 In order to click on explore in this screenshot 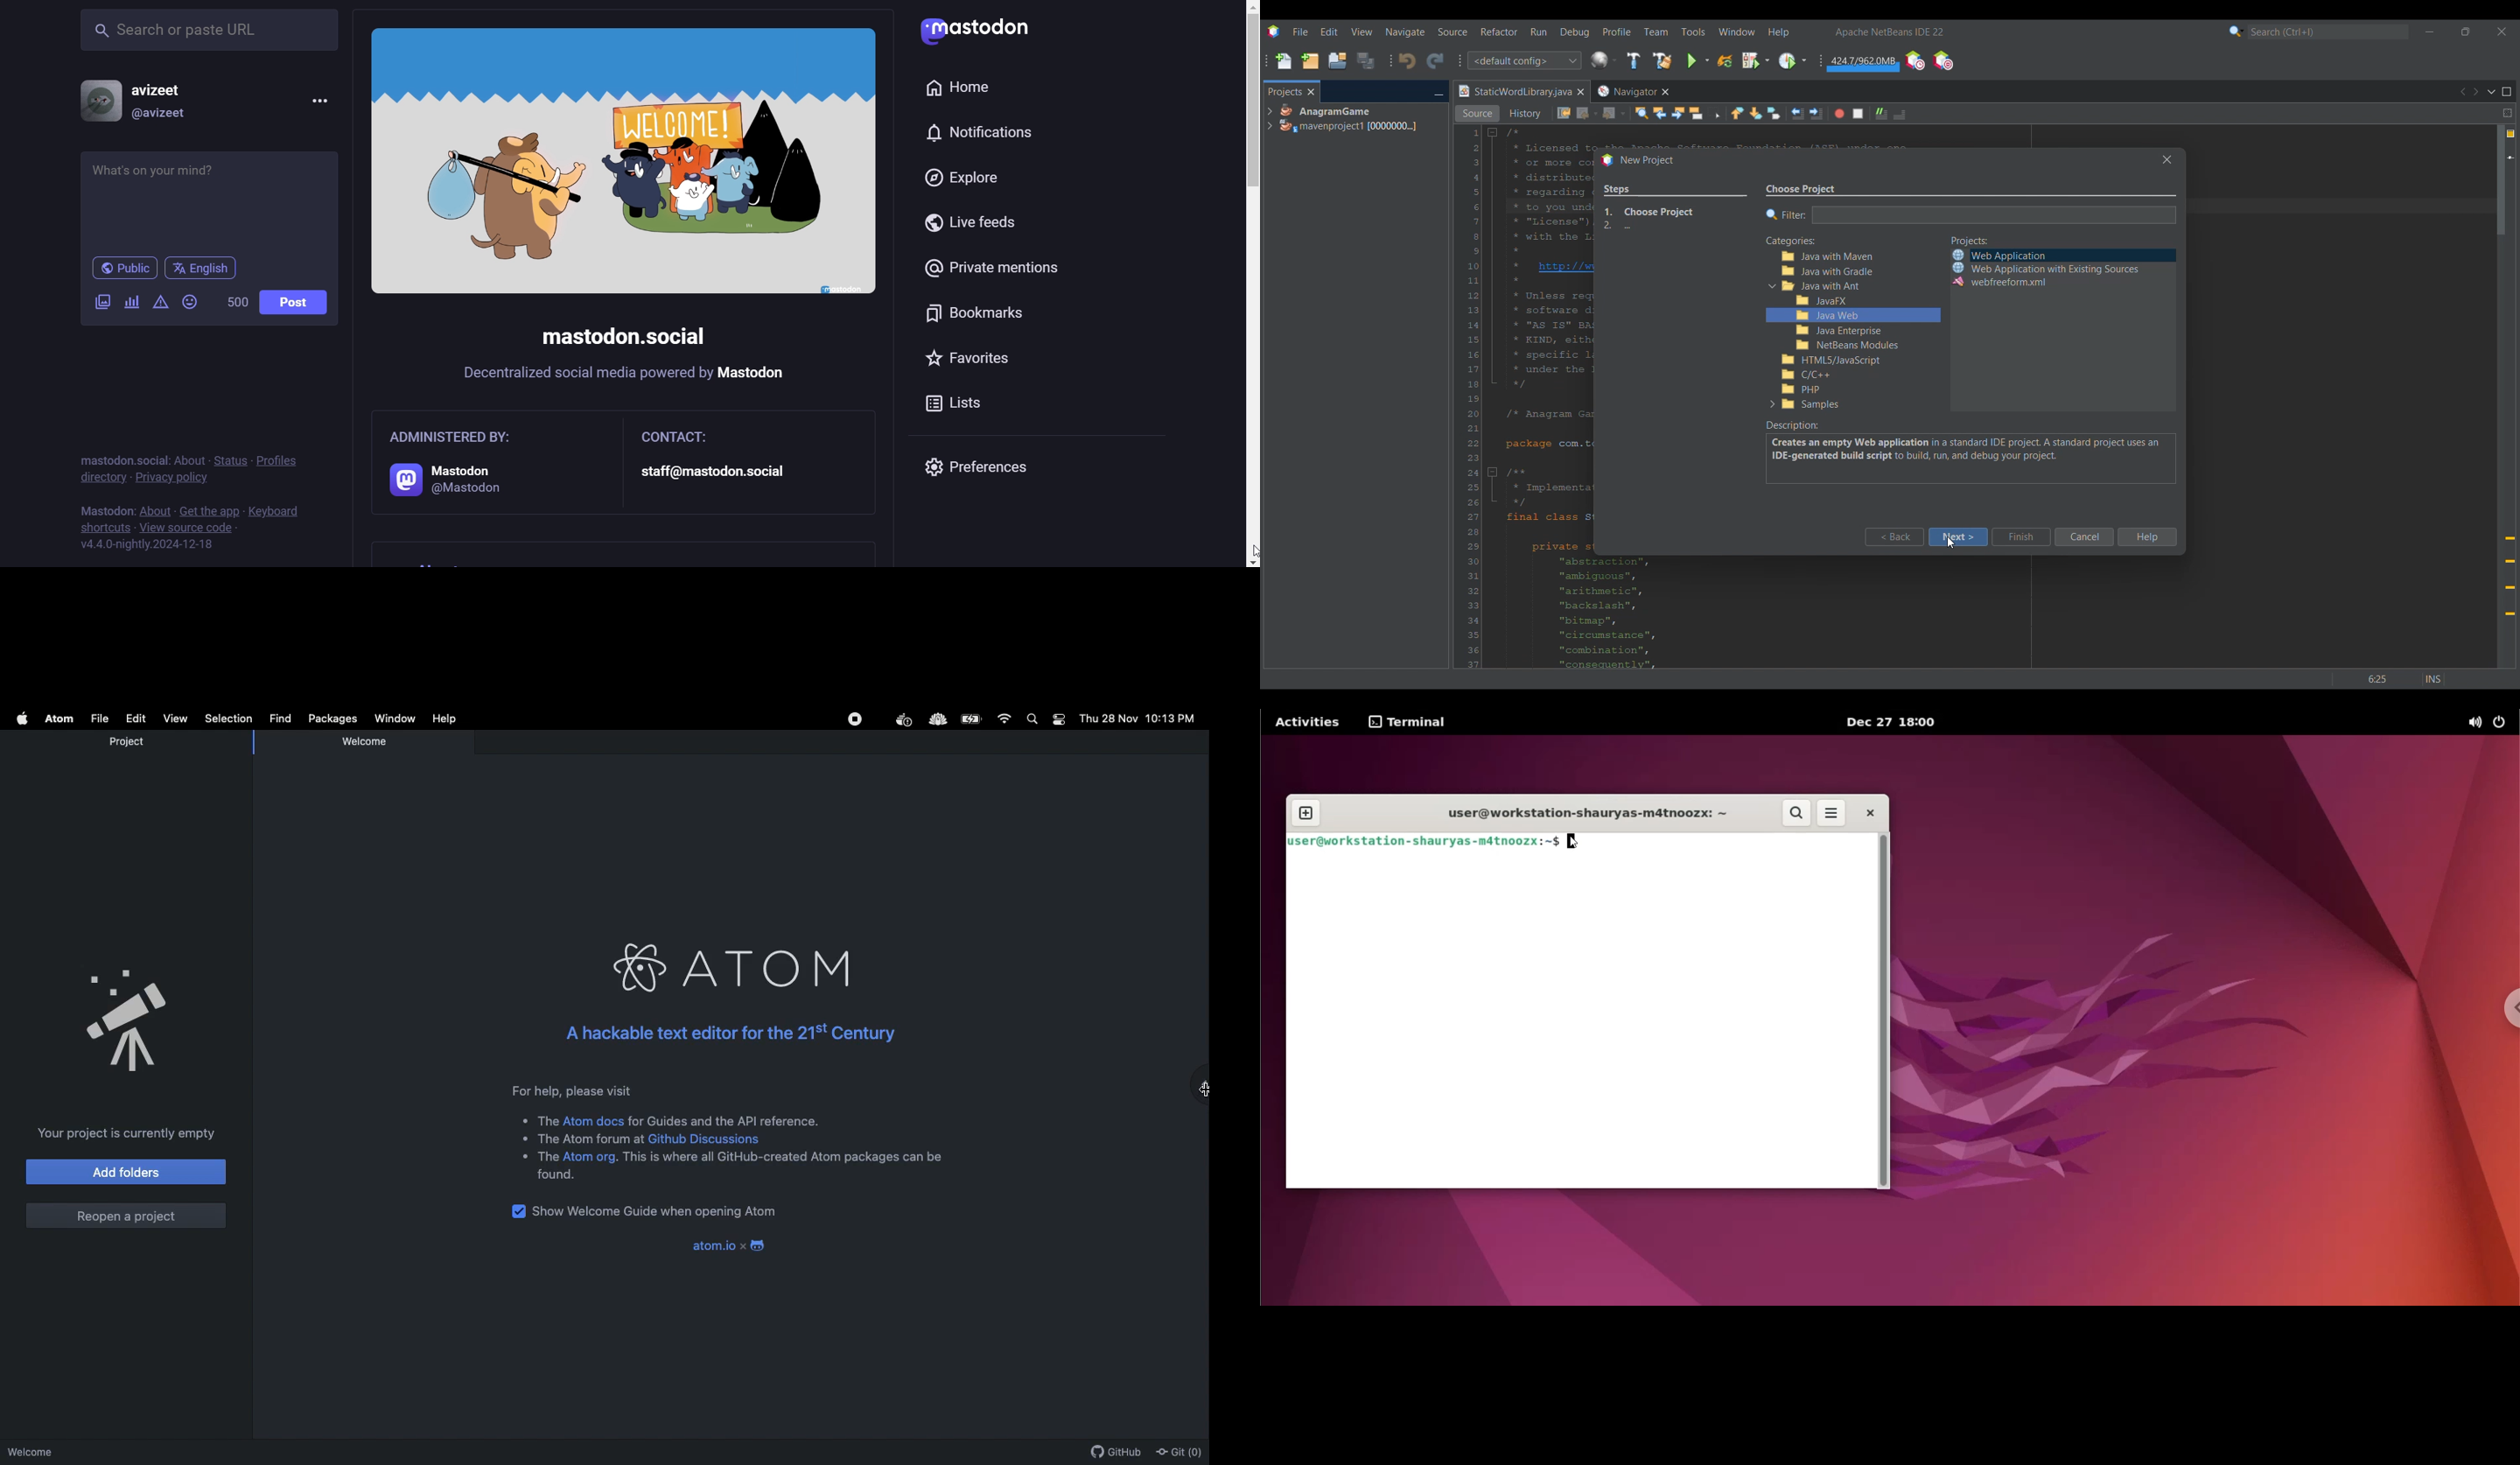, I will do `click(956, 179)`.